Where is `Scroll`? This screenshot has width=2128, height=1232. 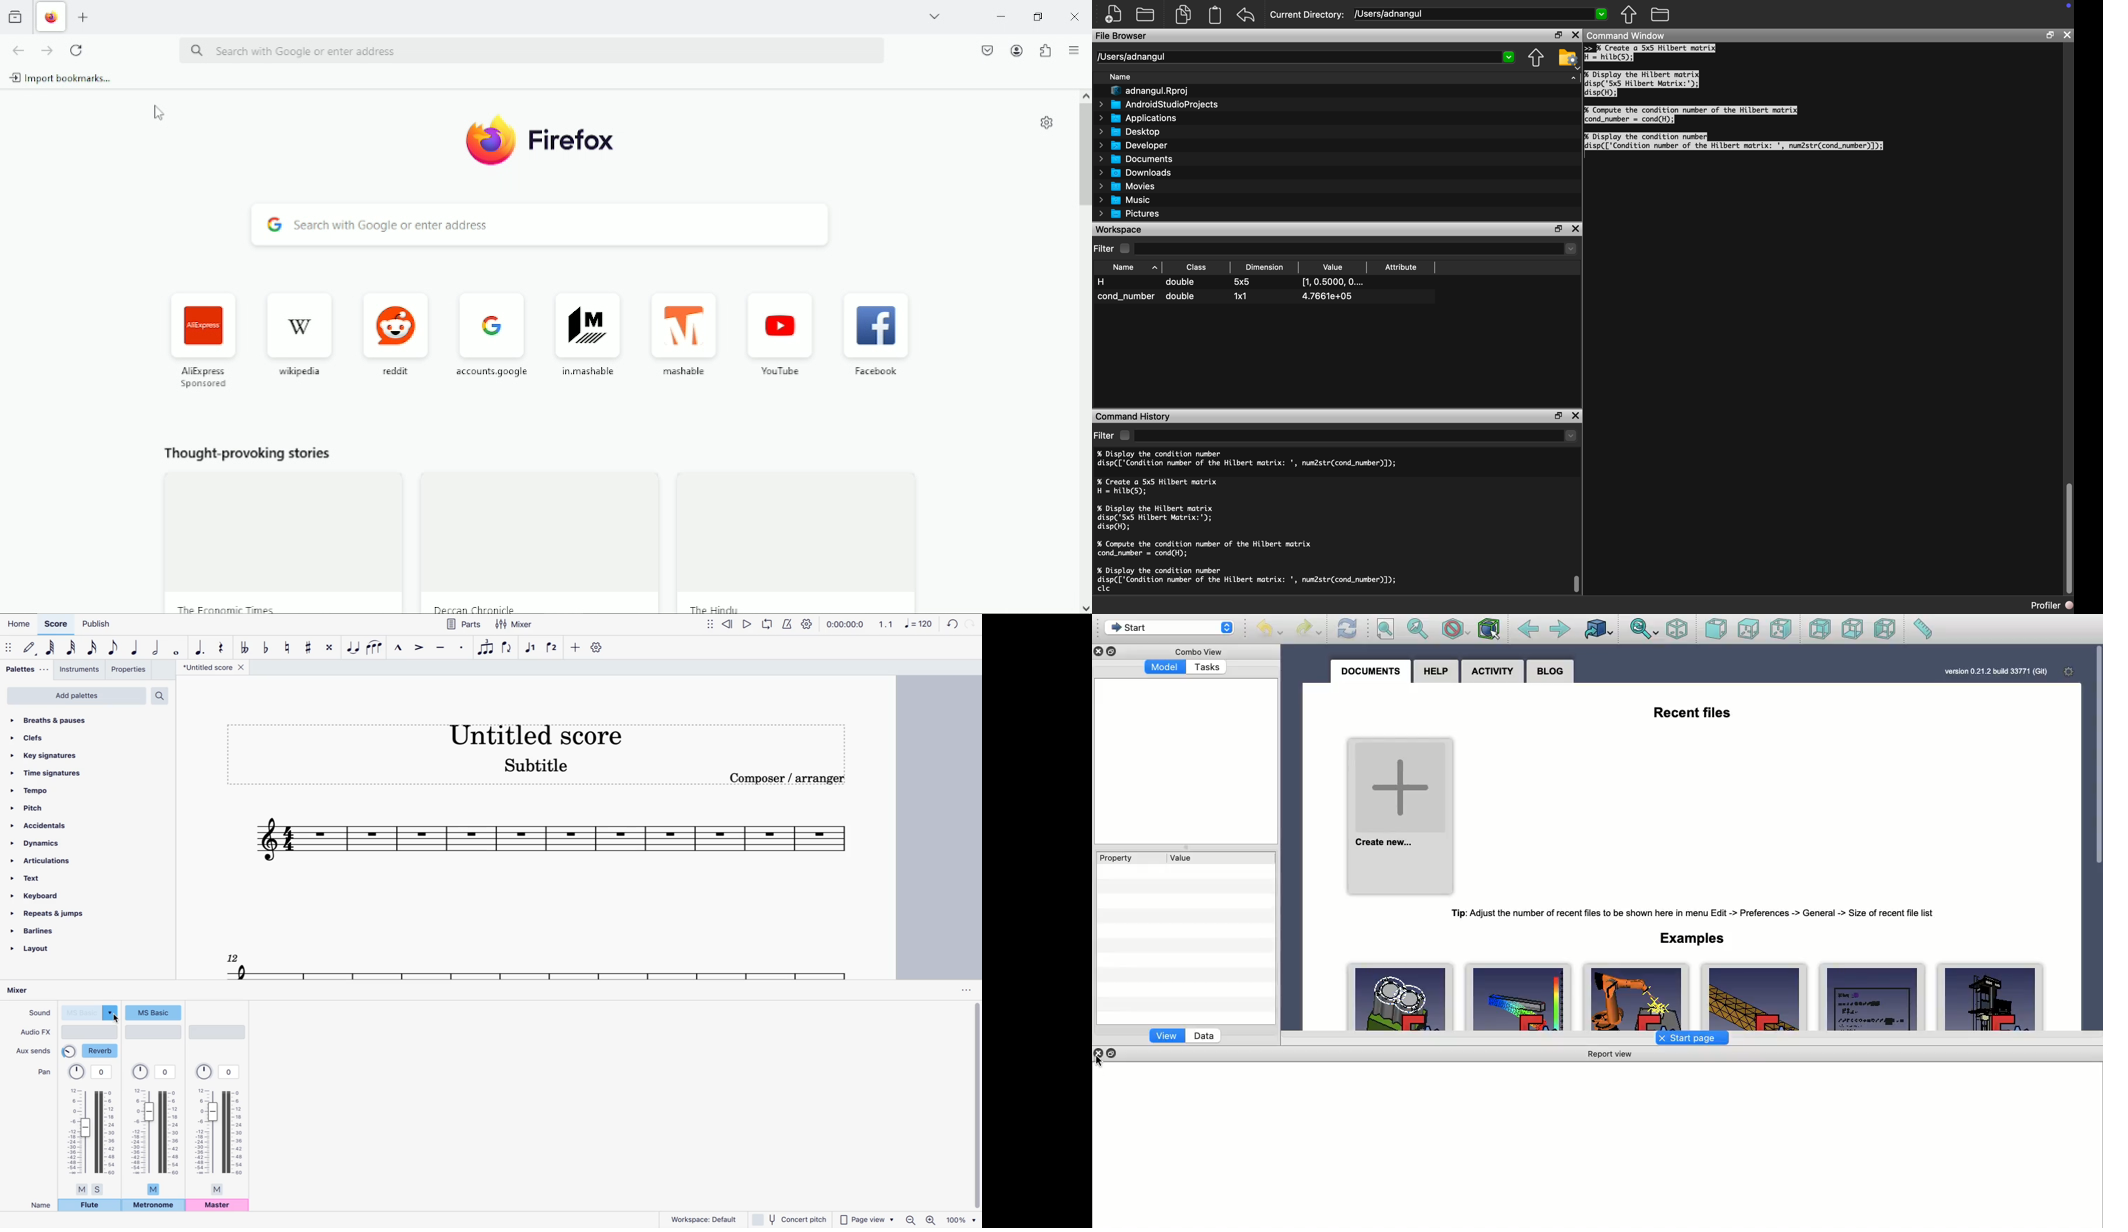 Scroll is located at coordinates (1577, 585).